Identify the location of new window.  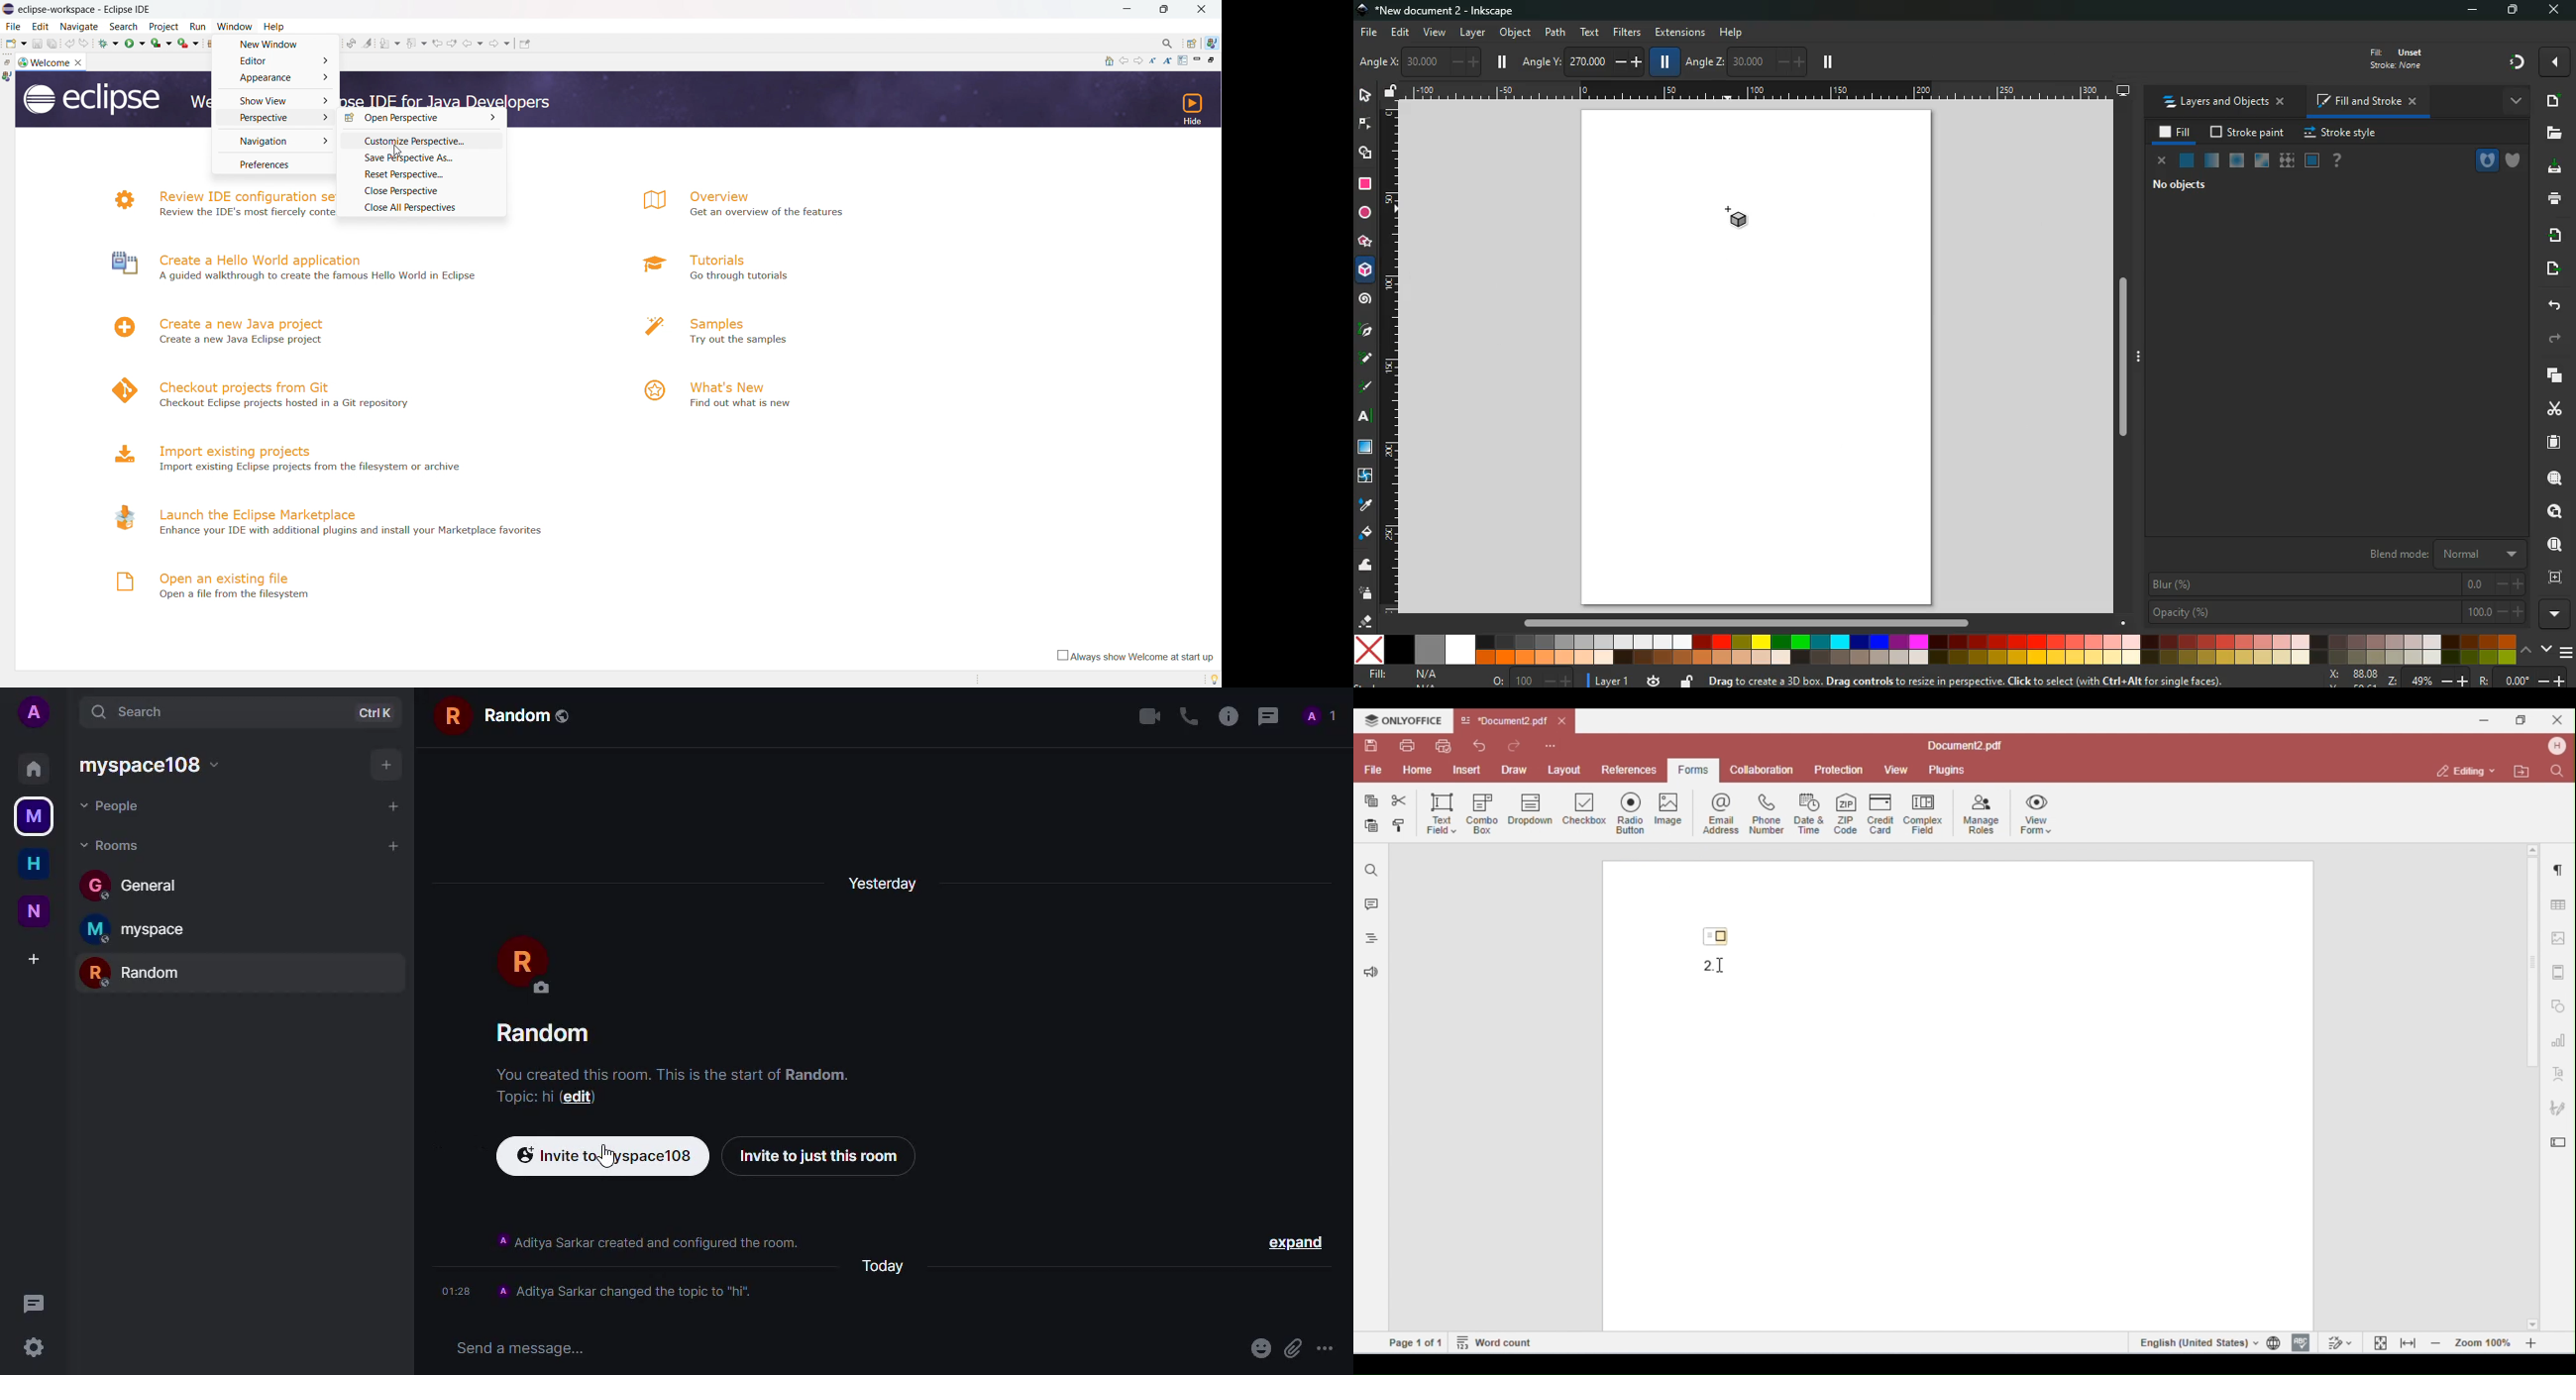
(274, 43).